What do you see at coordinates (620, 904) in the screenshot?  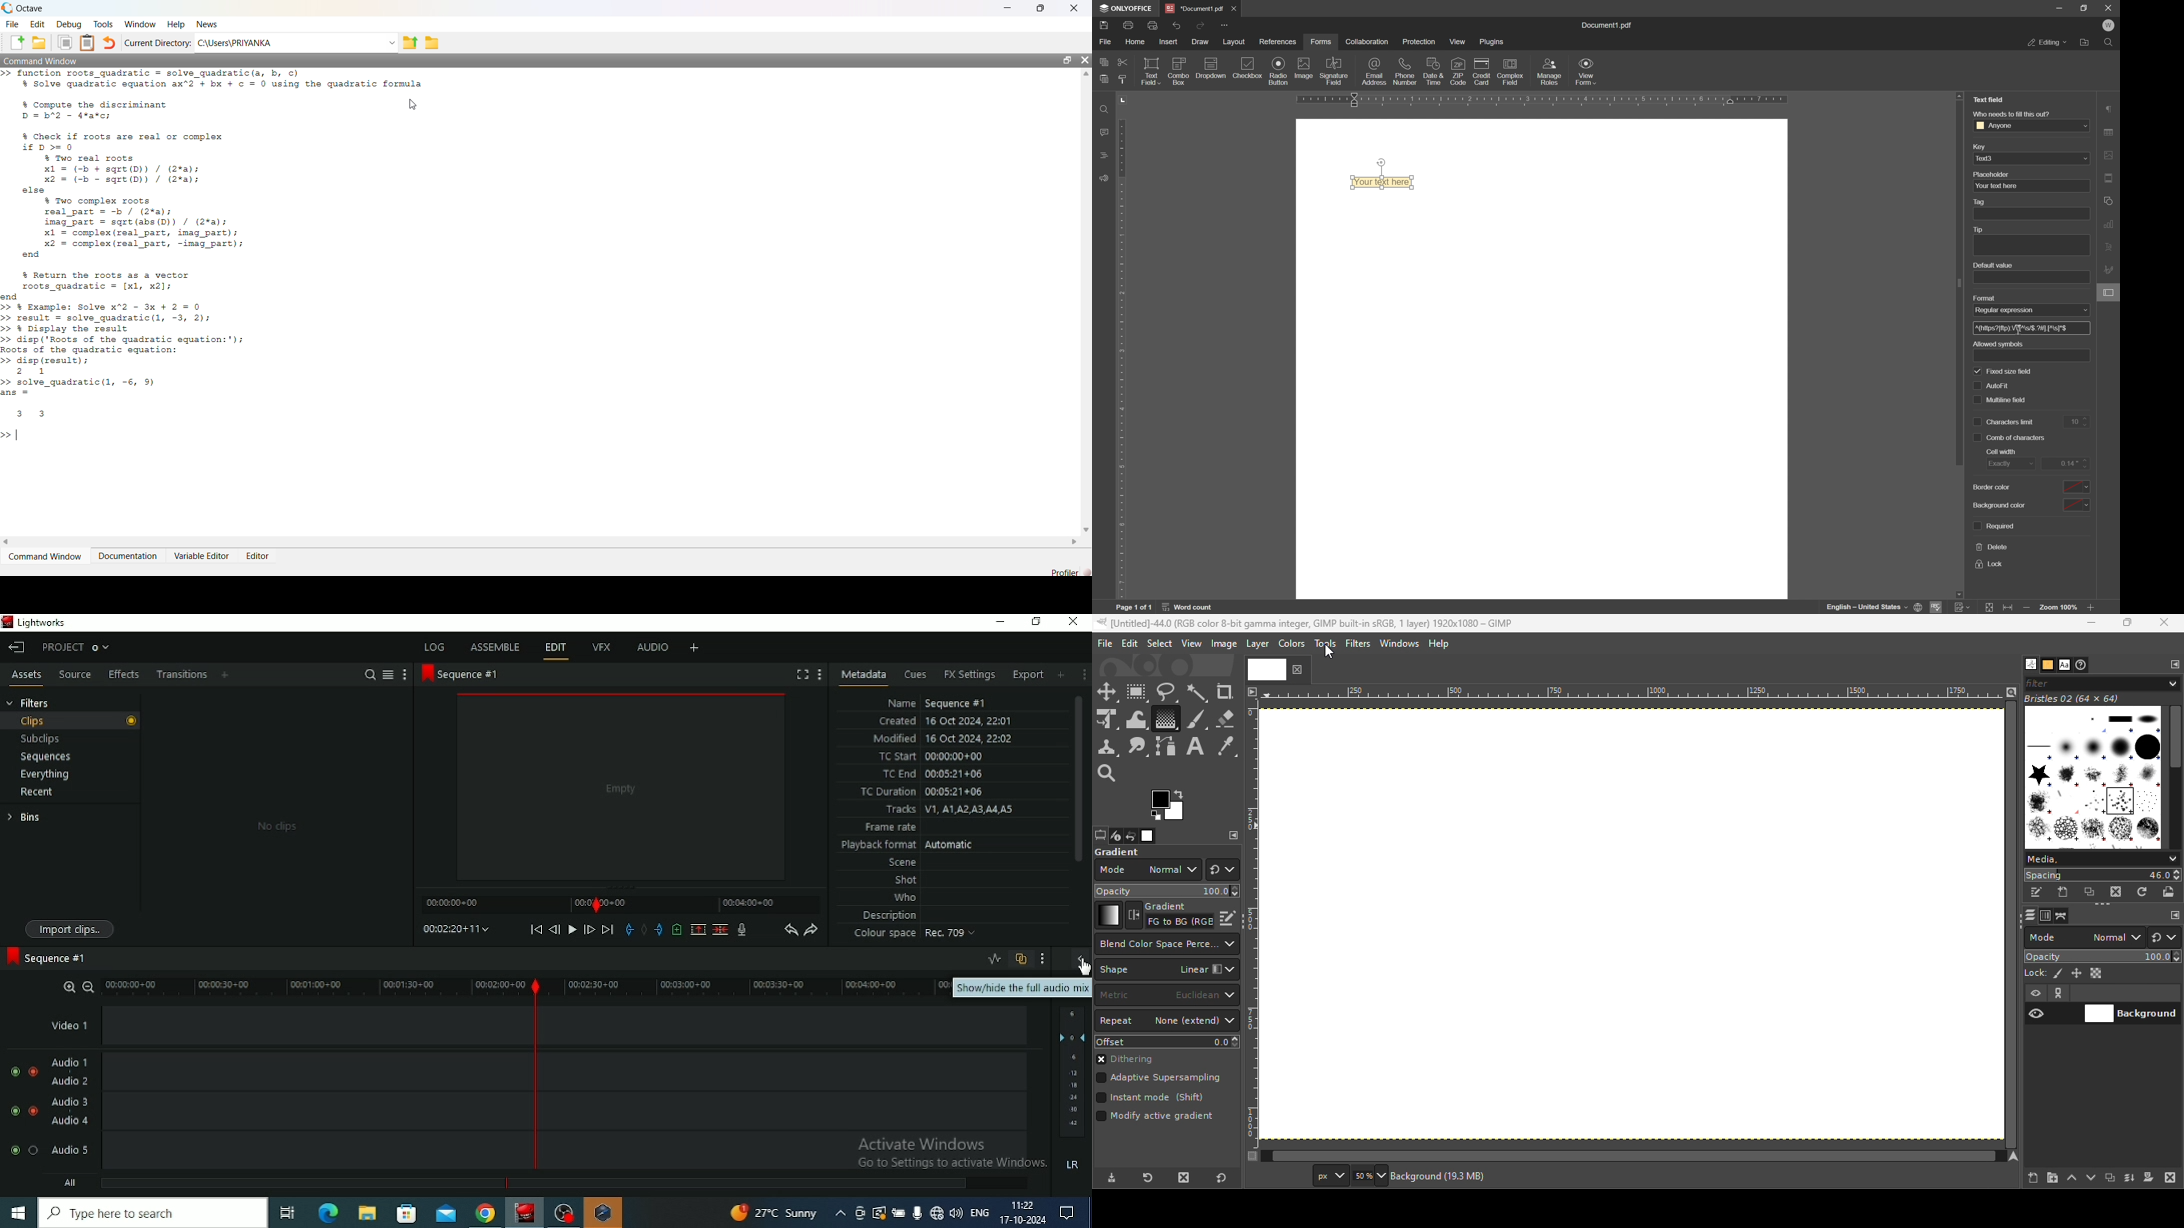 I see `Video duration` at bounding box center [620, 904].